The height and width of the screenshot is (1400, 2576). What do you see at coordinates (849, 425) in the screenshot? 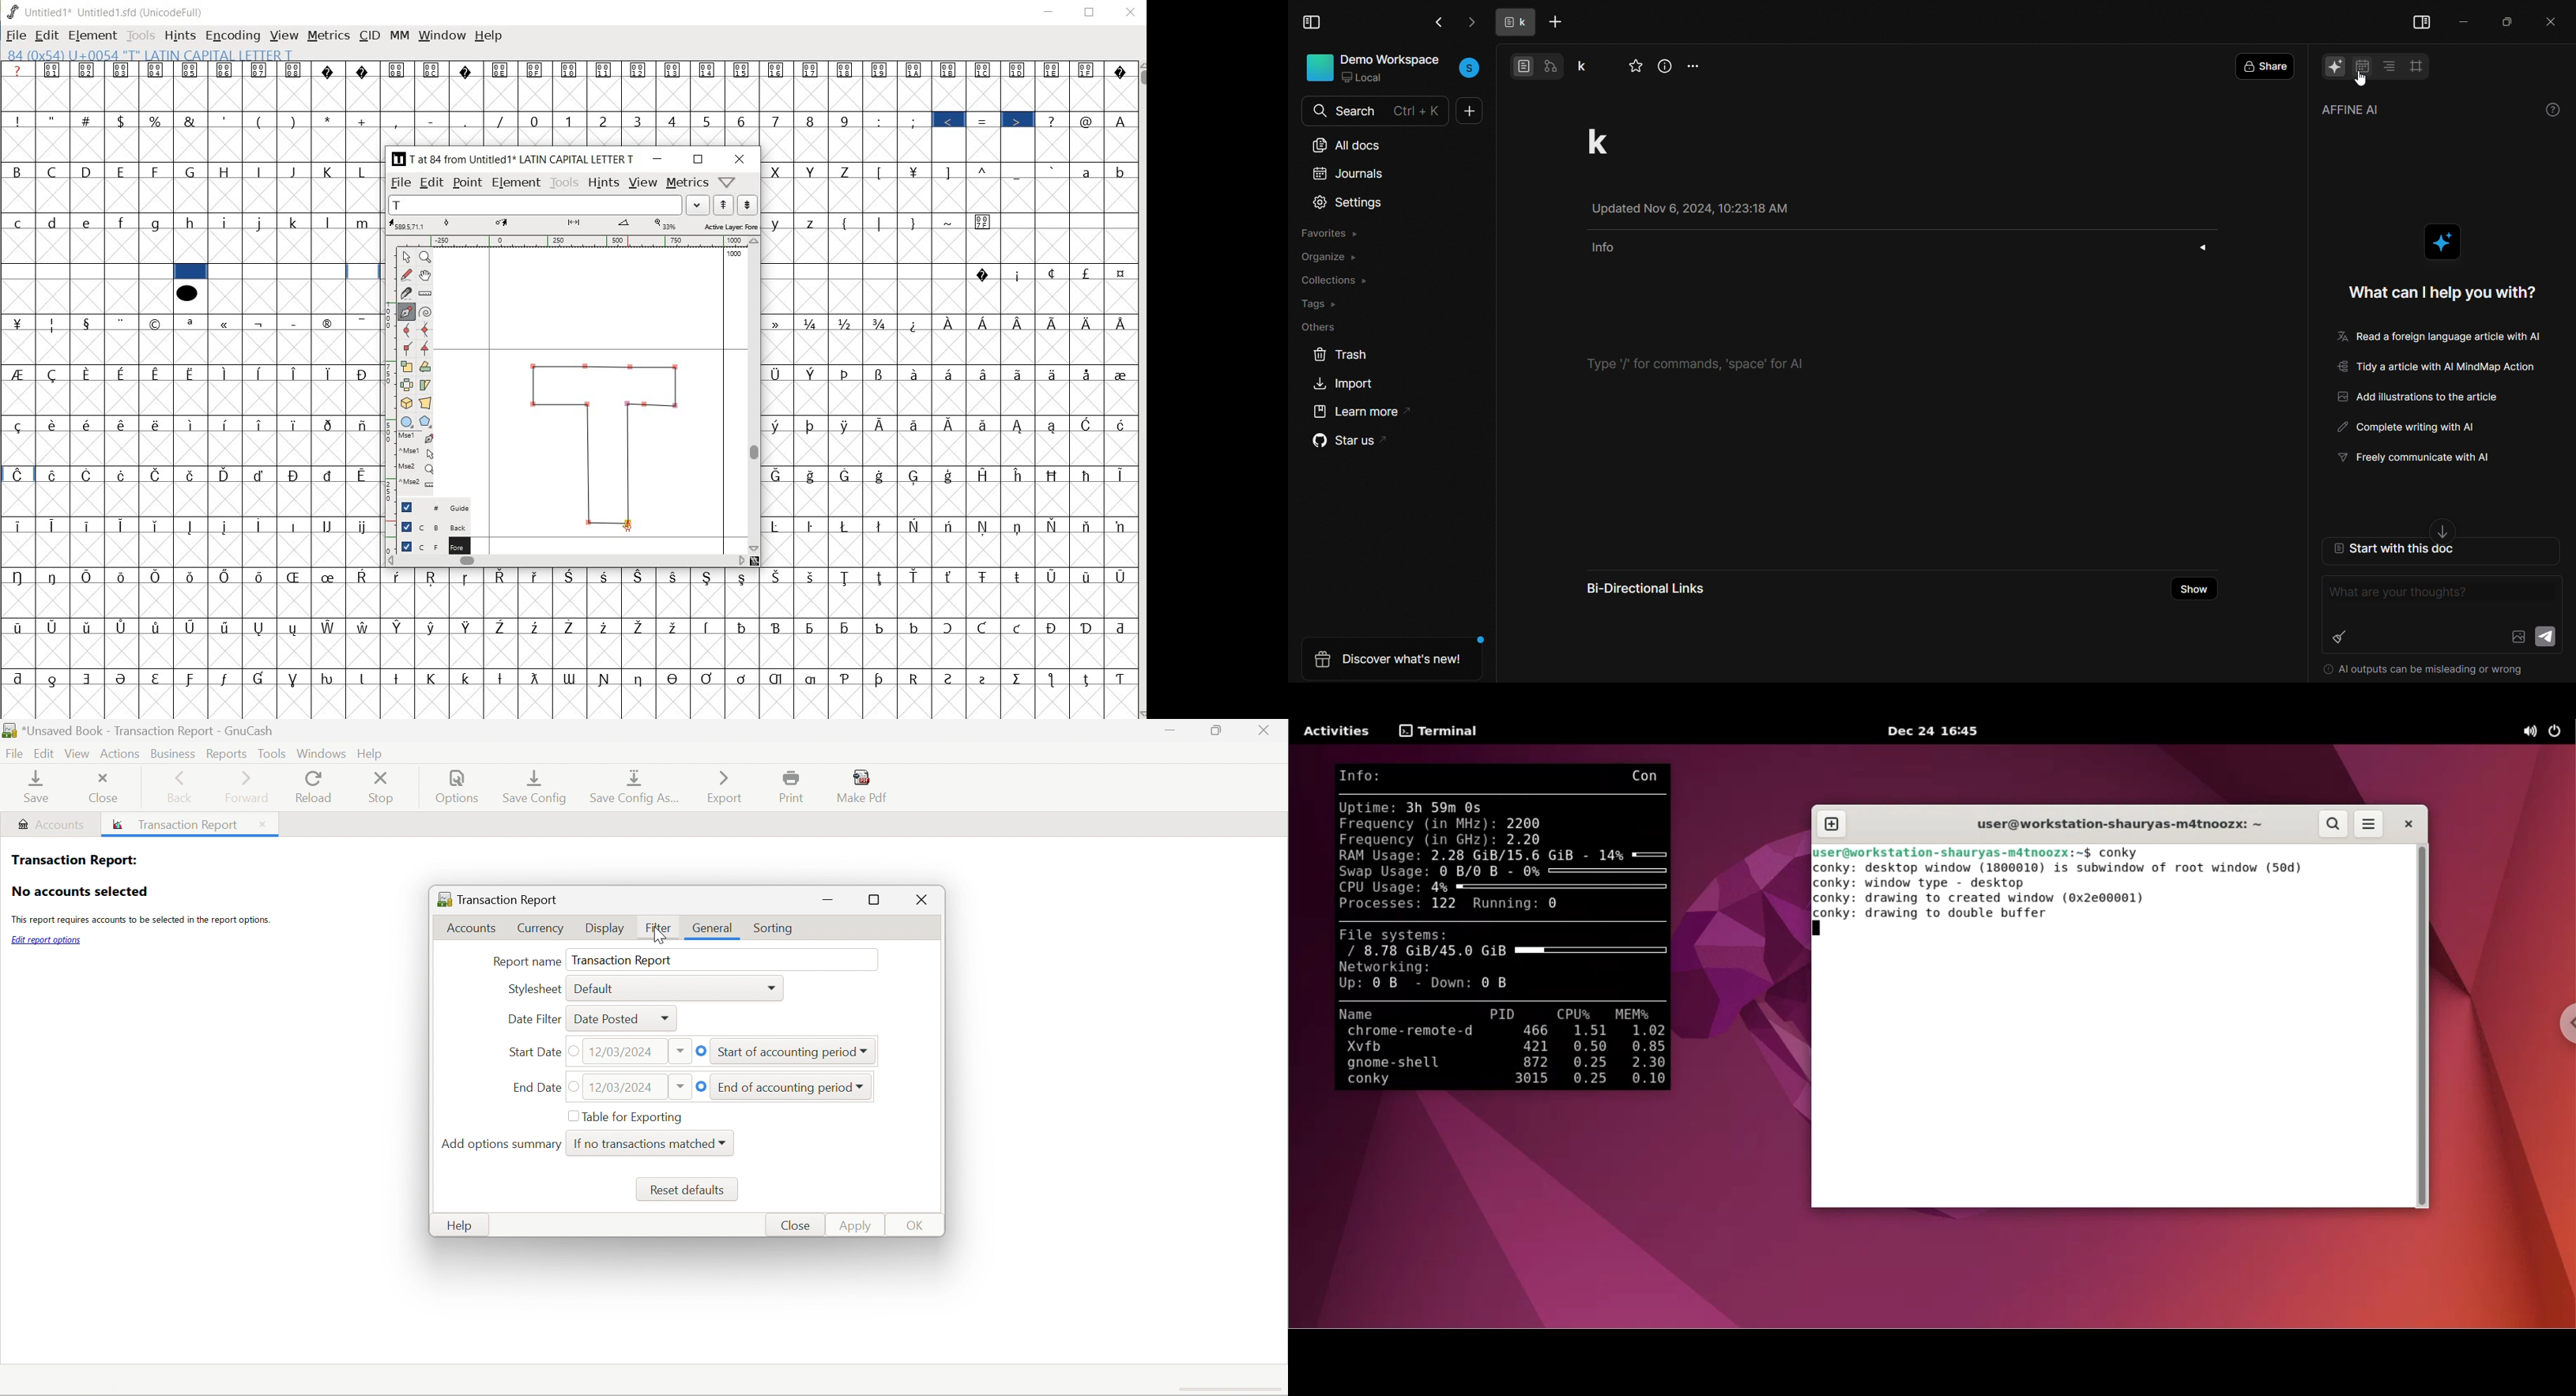
I see `Symbol` at bounding box center [849, 425].